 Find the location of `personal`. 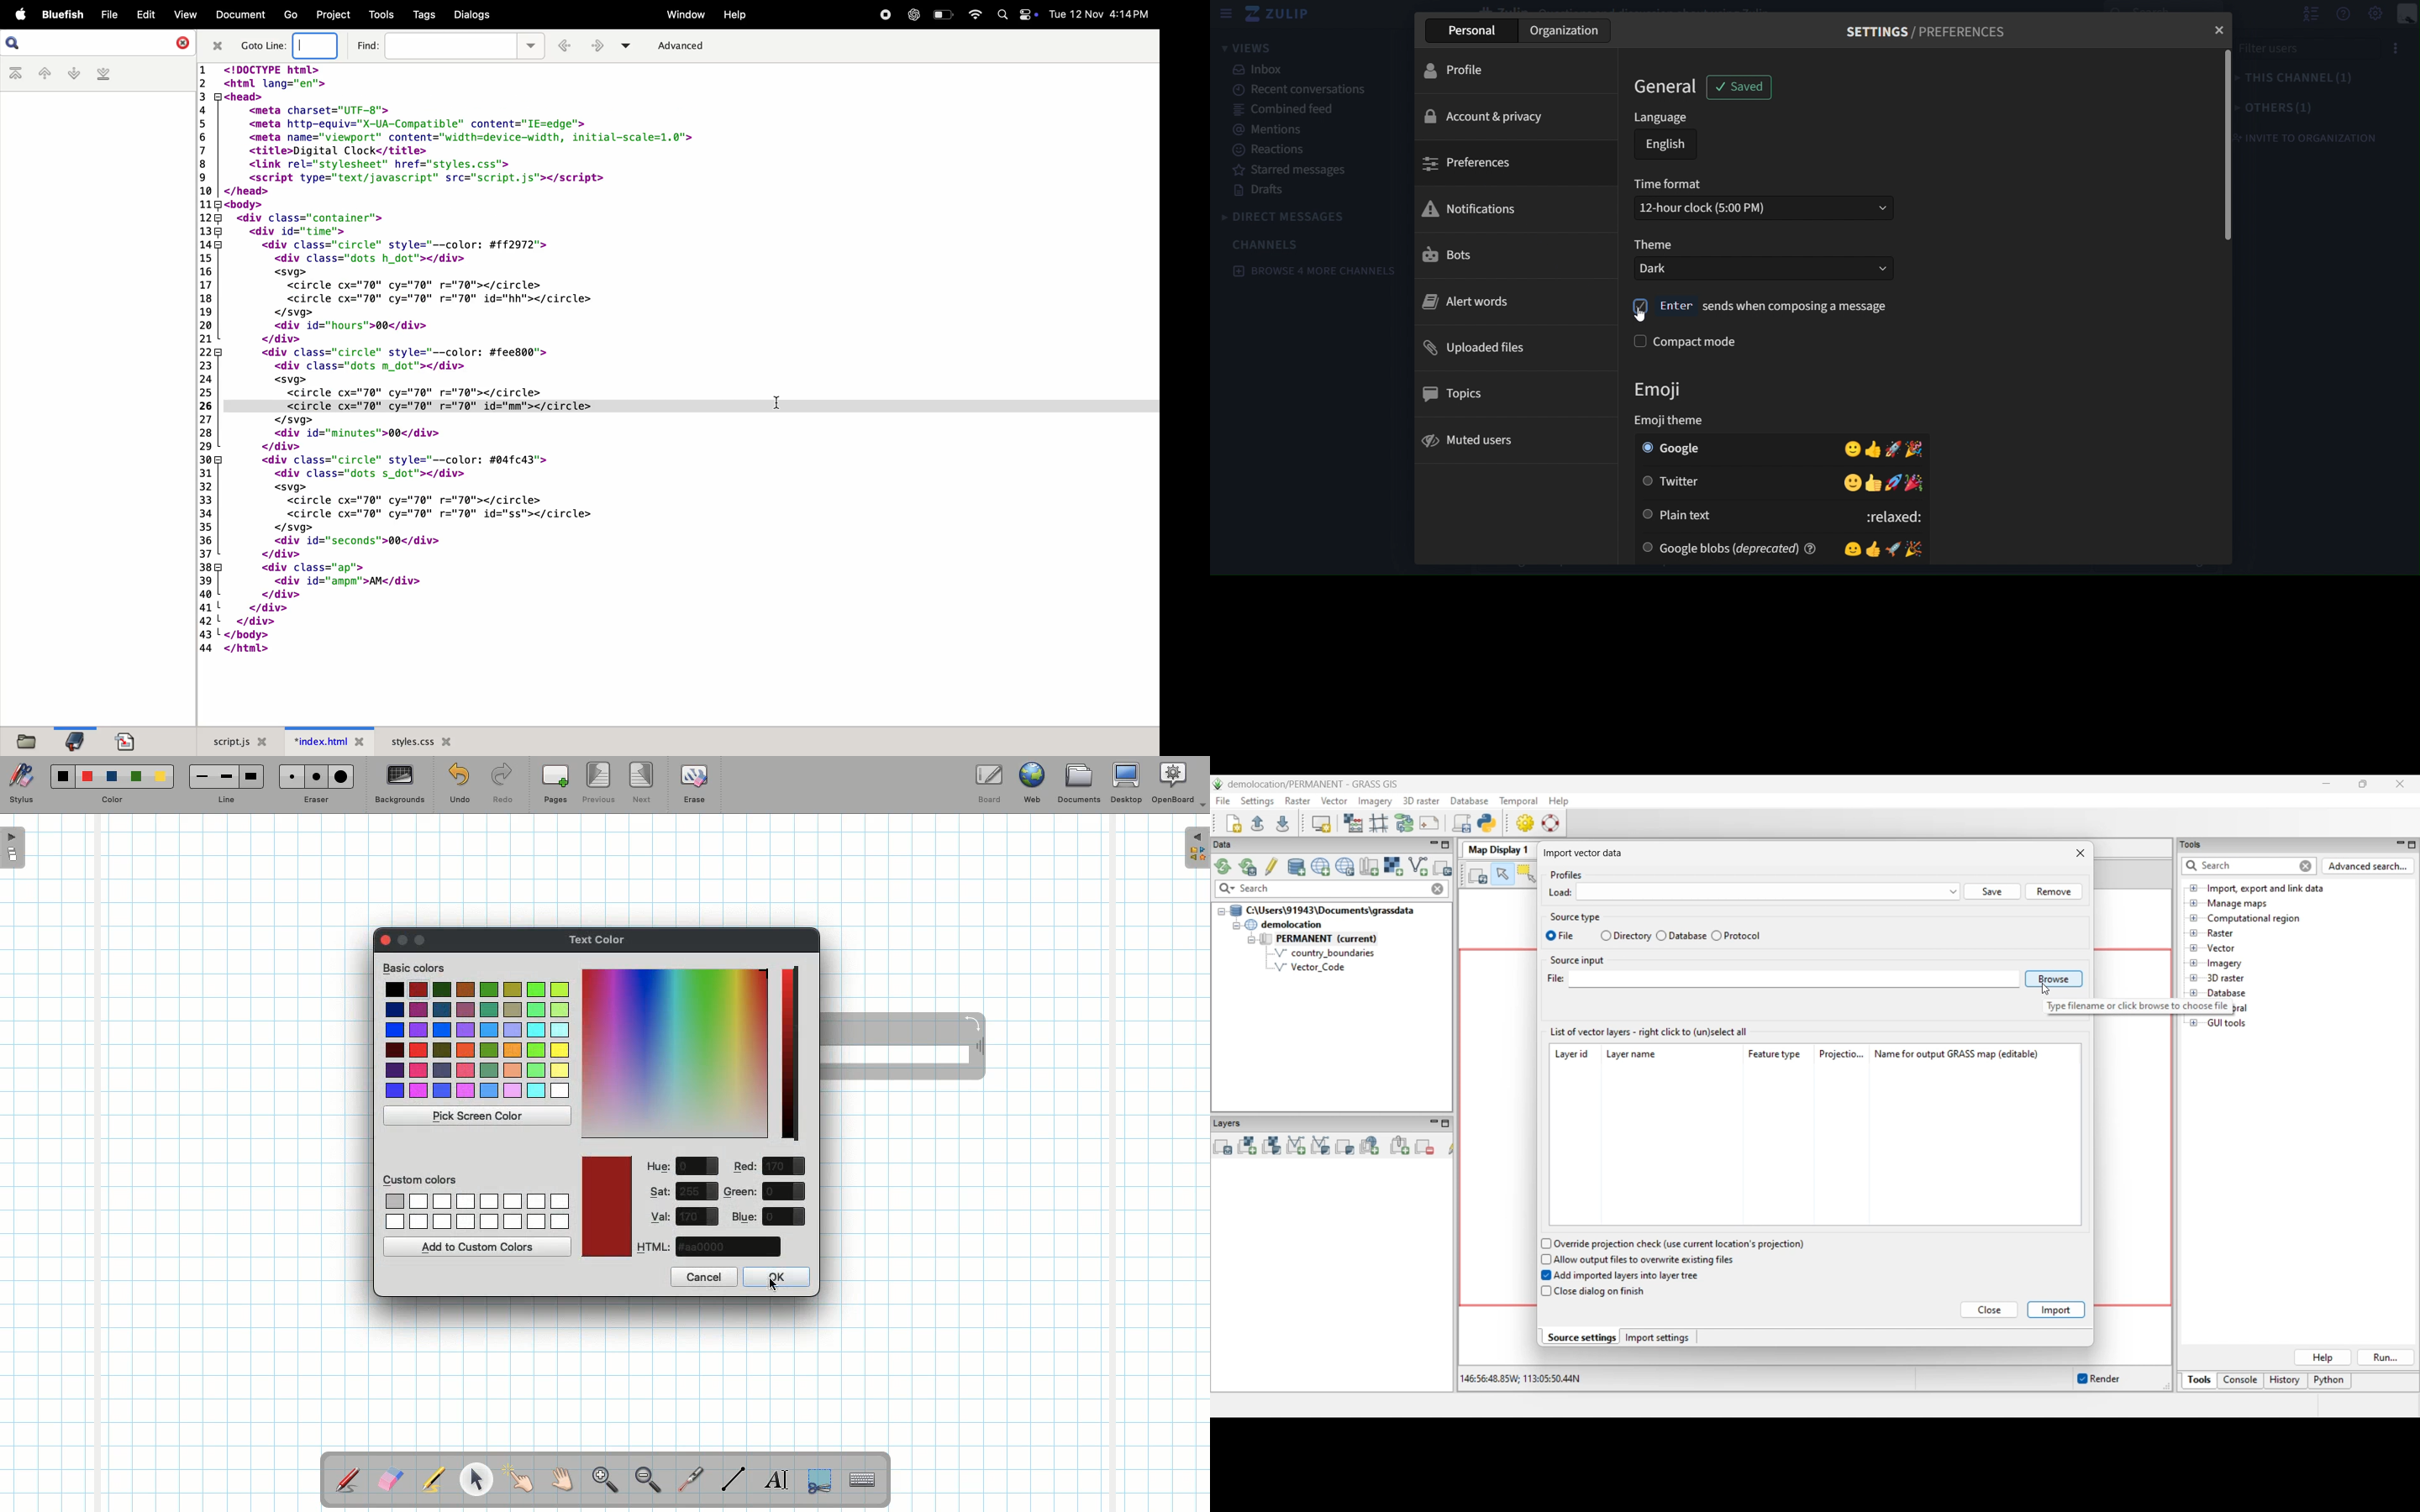

personal is located at coordinates (1473, 31).